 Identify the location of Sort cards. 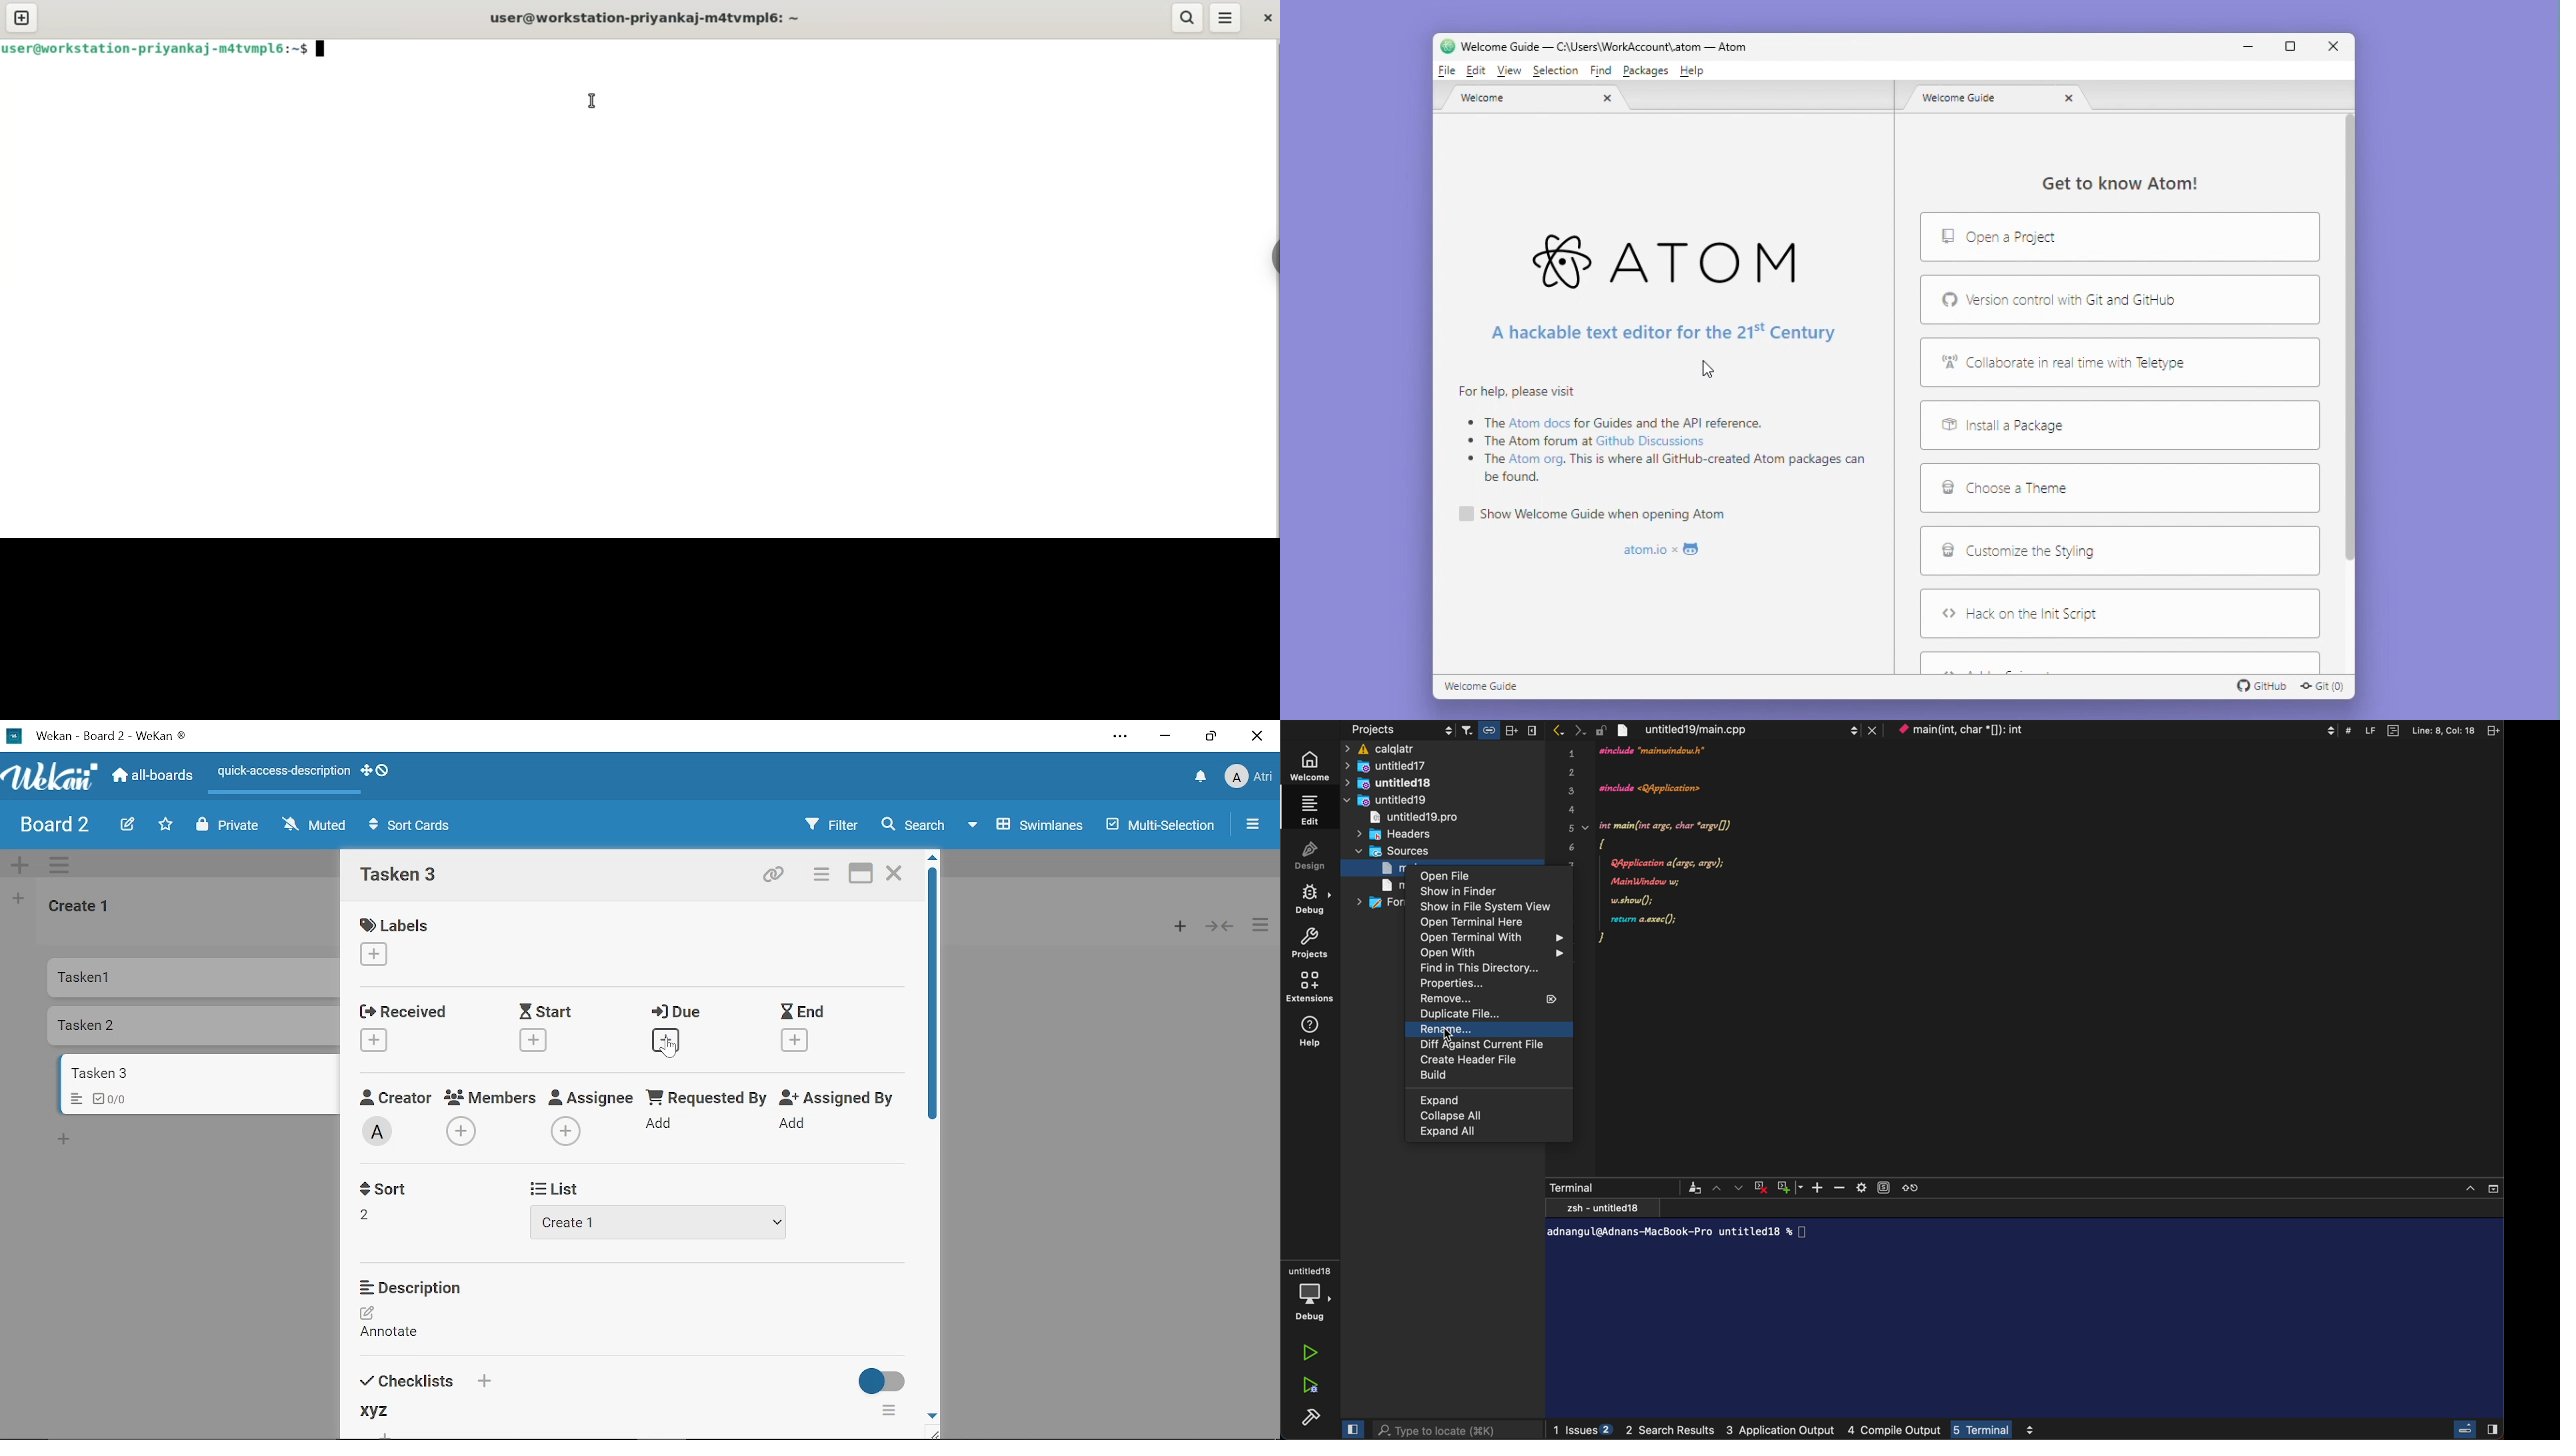
(415, 827).